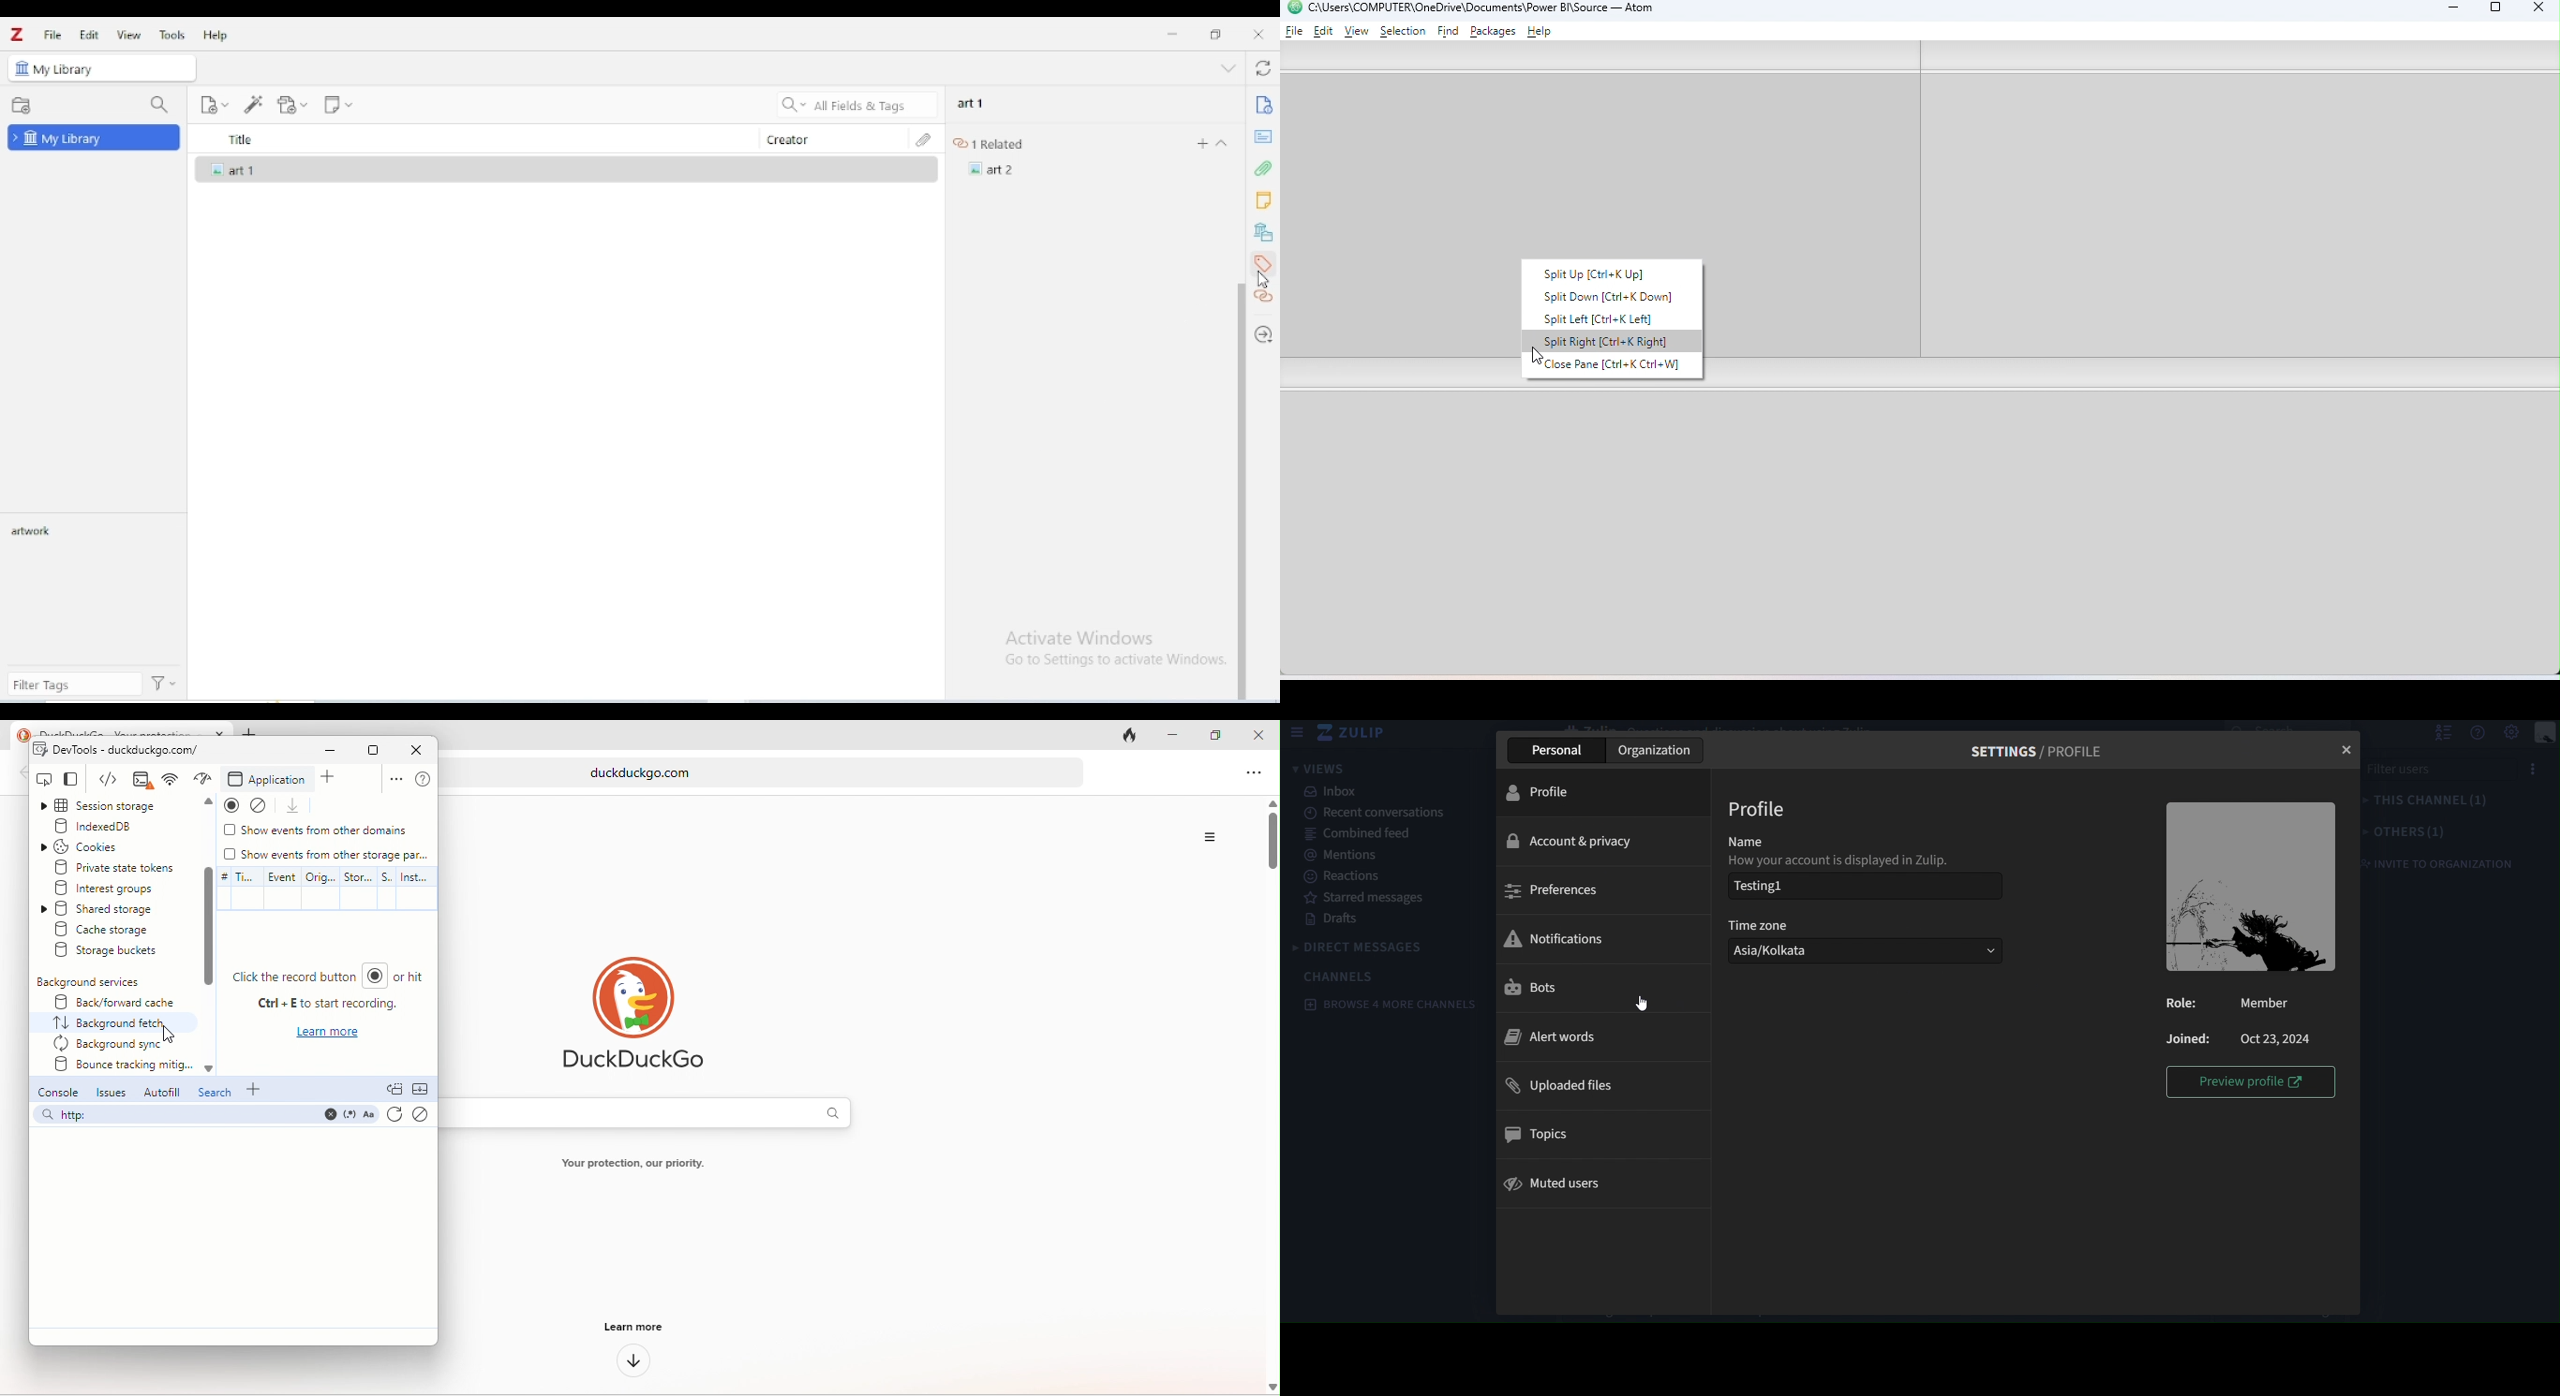  What do you see at coordinates (21, 105) in the screenshot?
I see `new collection` at bounding box center [21, 105].